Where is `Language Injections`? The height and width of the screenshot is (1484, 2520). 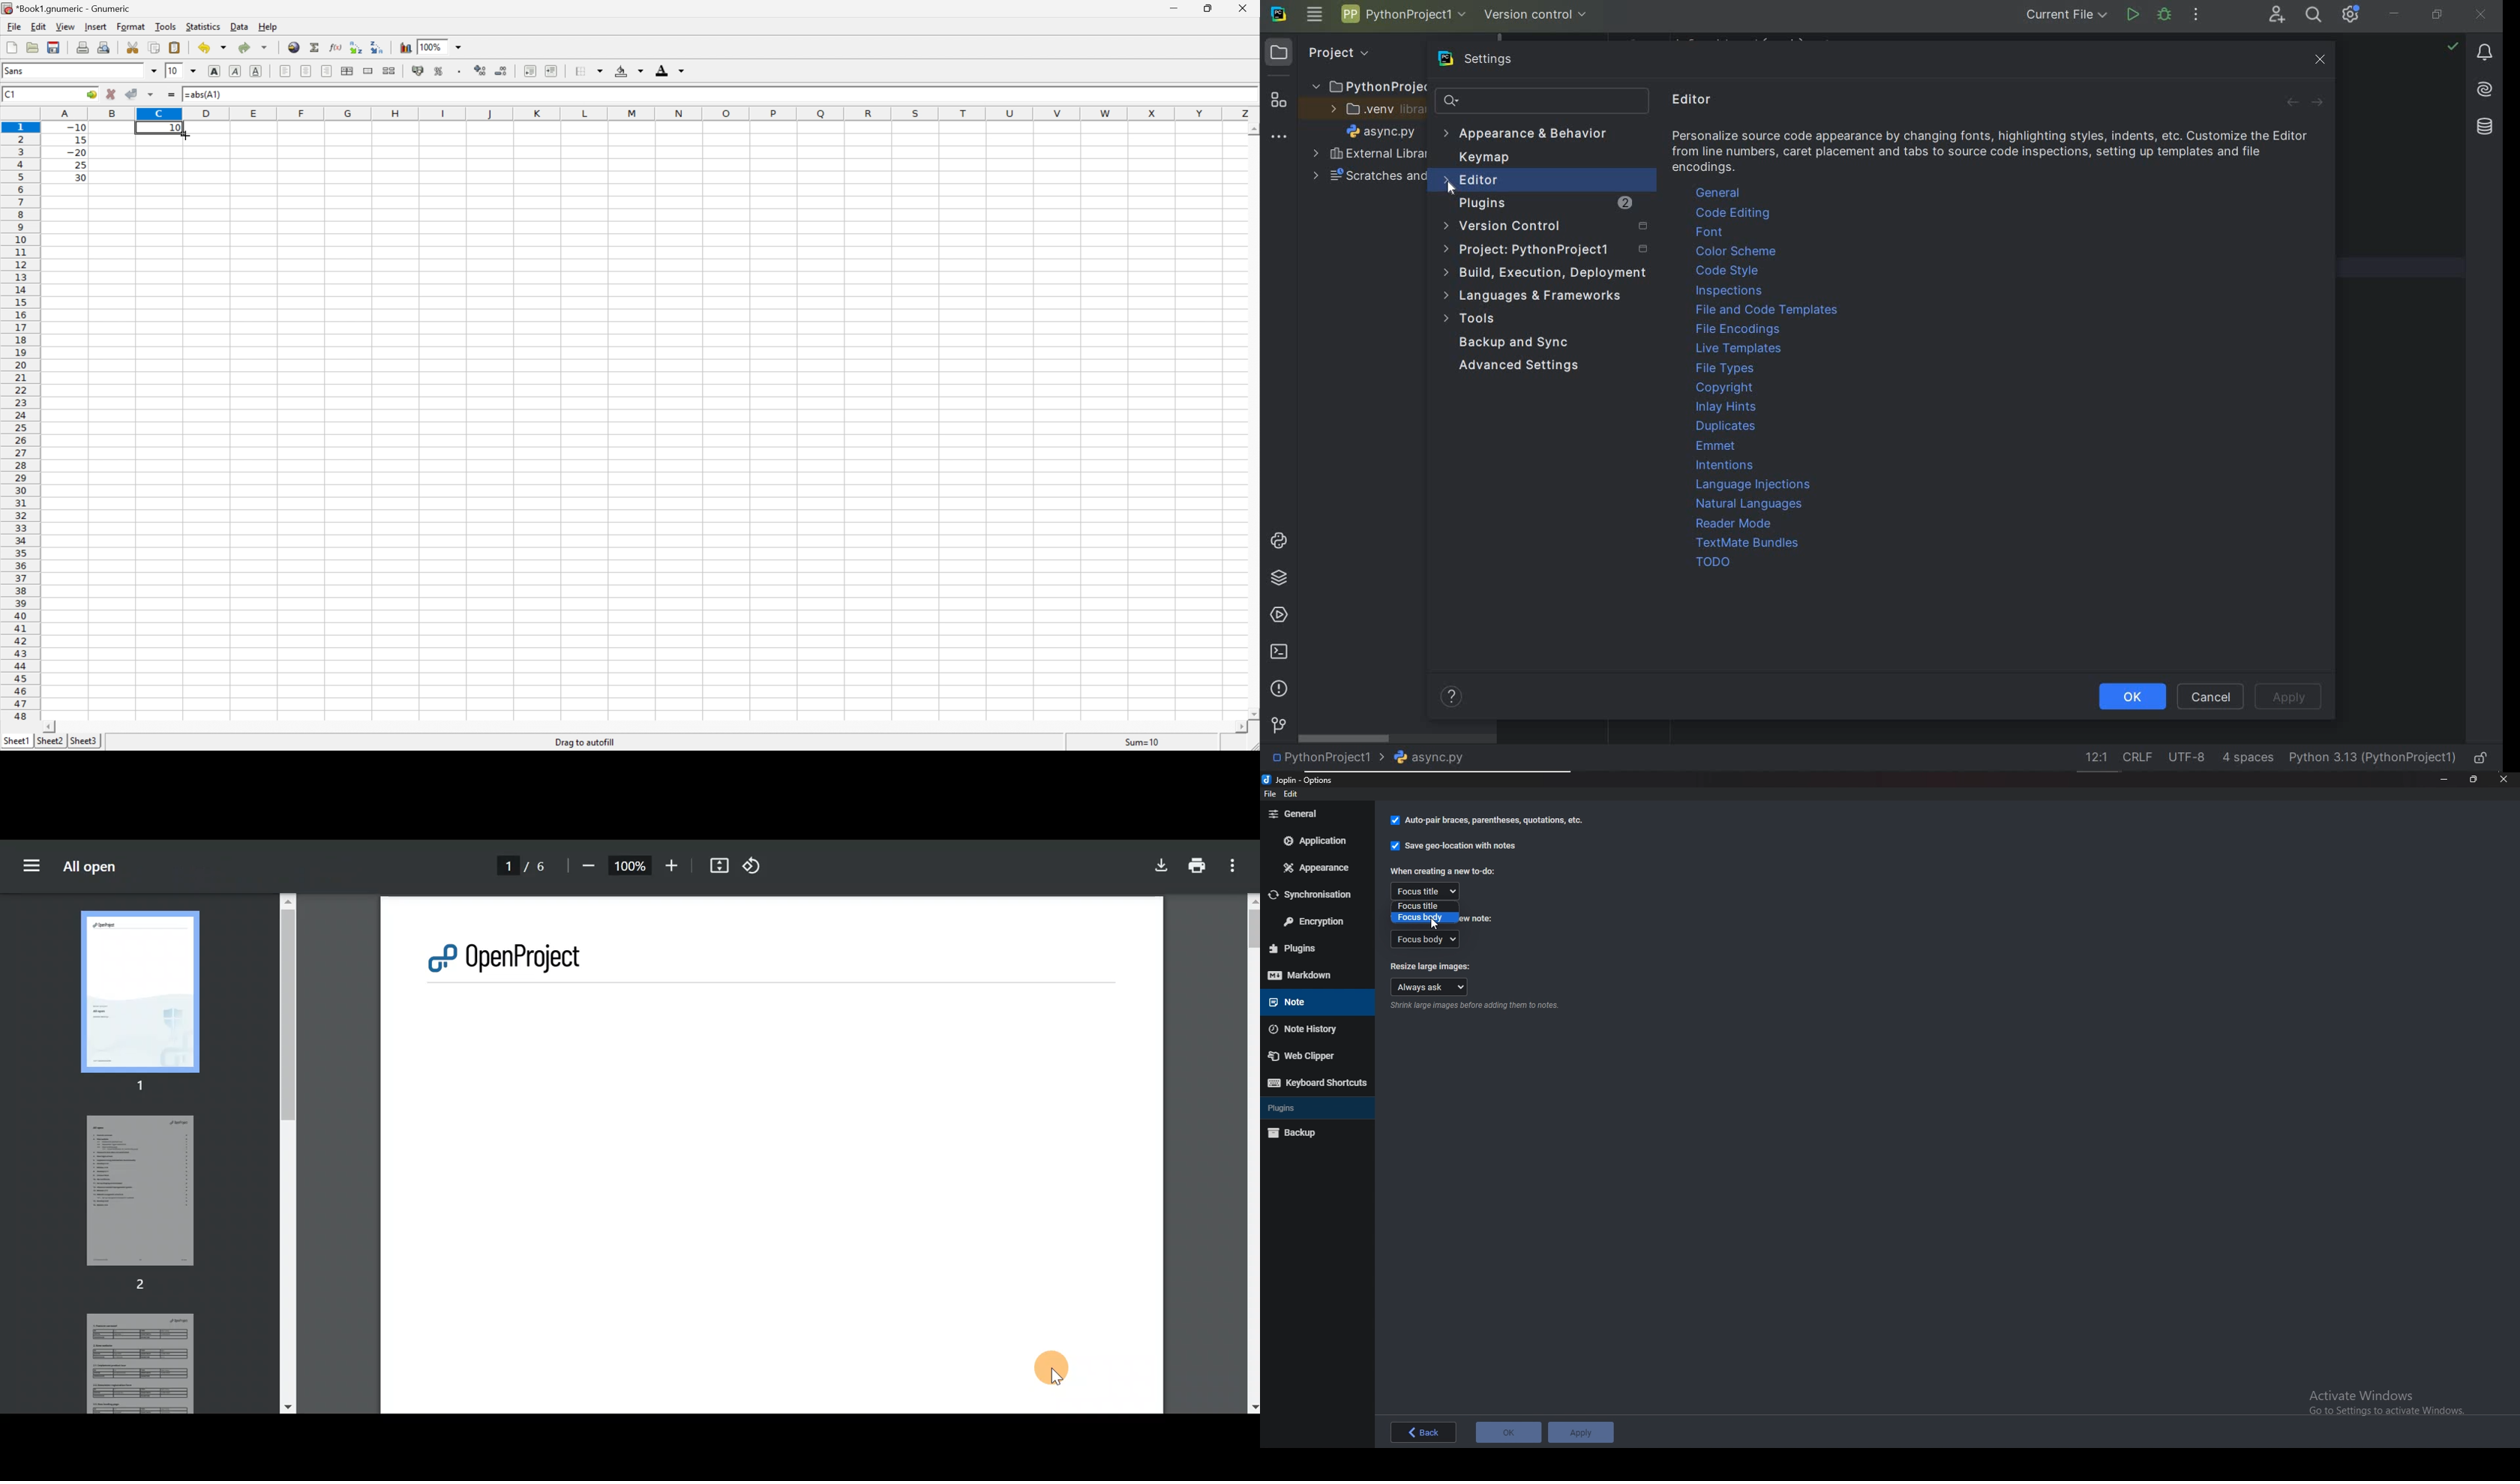
Language Injections is located at coordinates (1754, 485).